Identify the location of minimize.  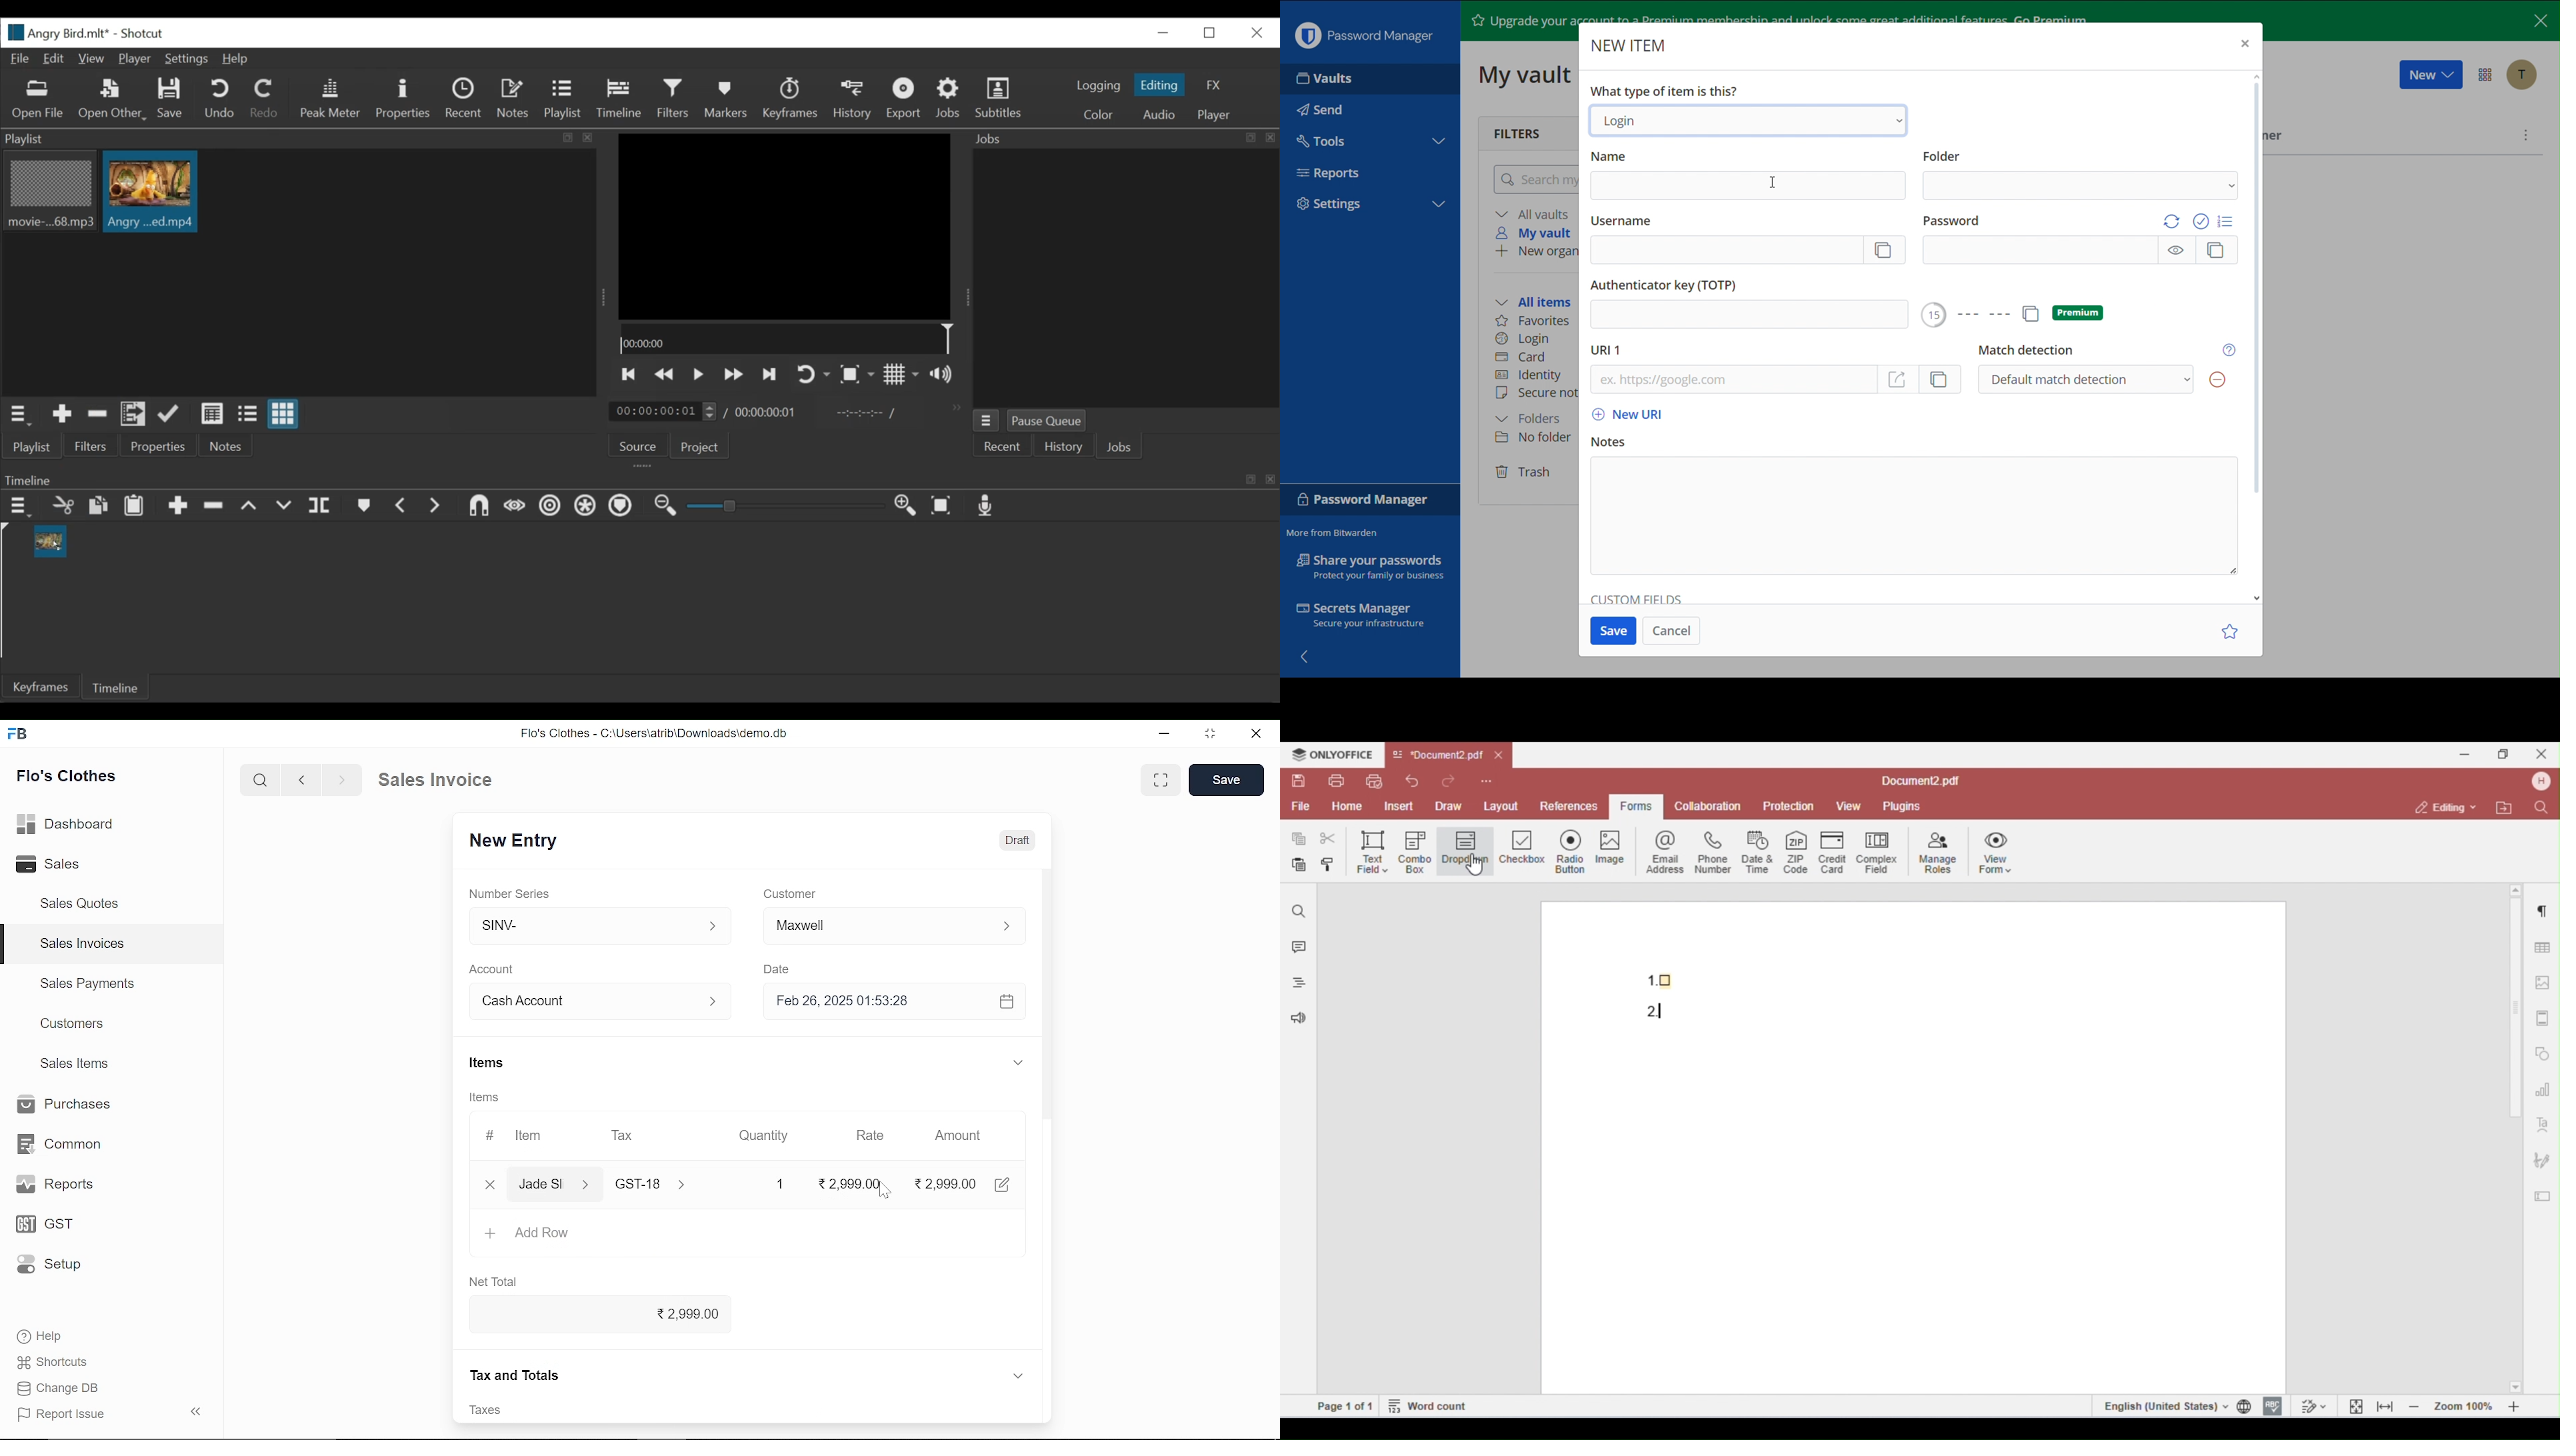
(1166, 736).